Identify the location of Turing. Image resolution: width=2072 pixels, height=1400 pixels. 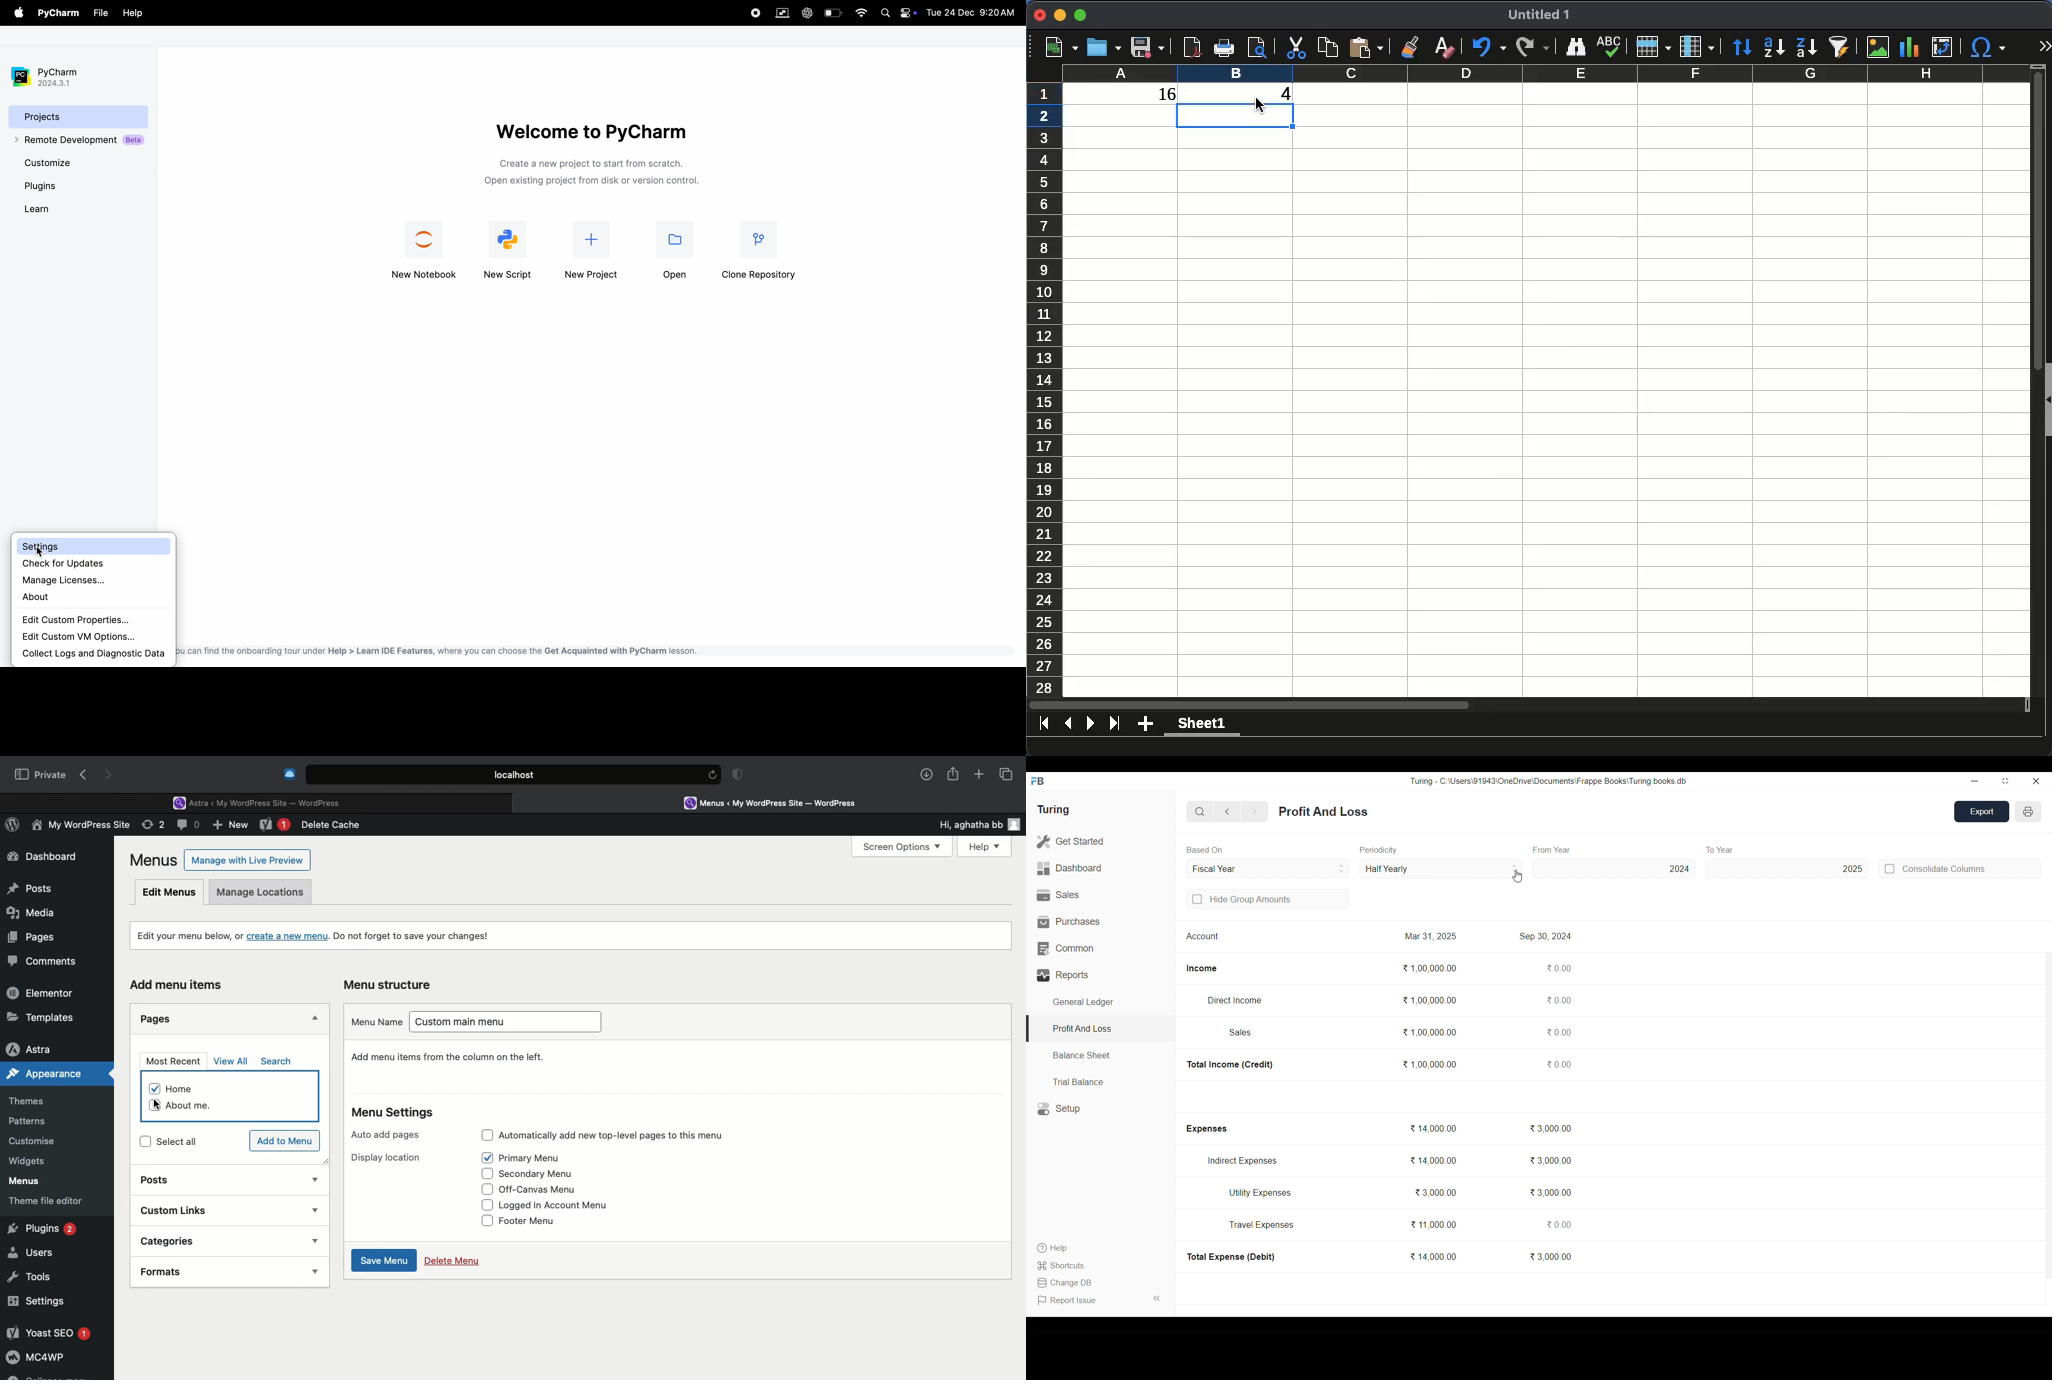
(1053, 810).